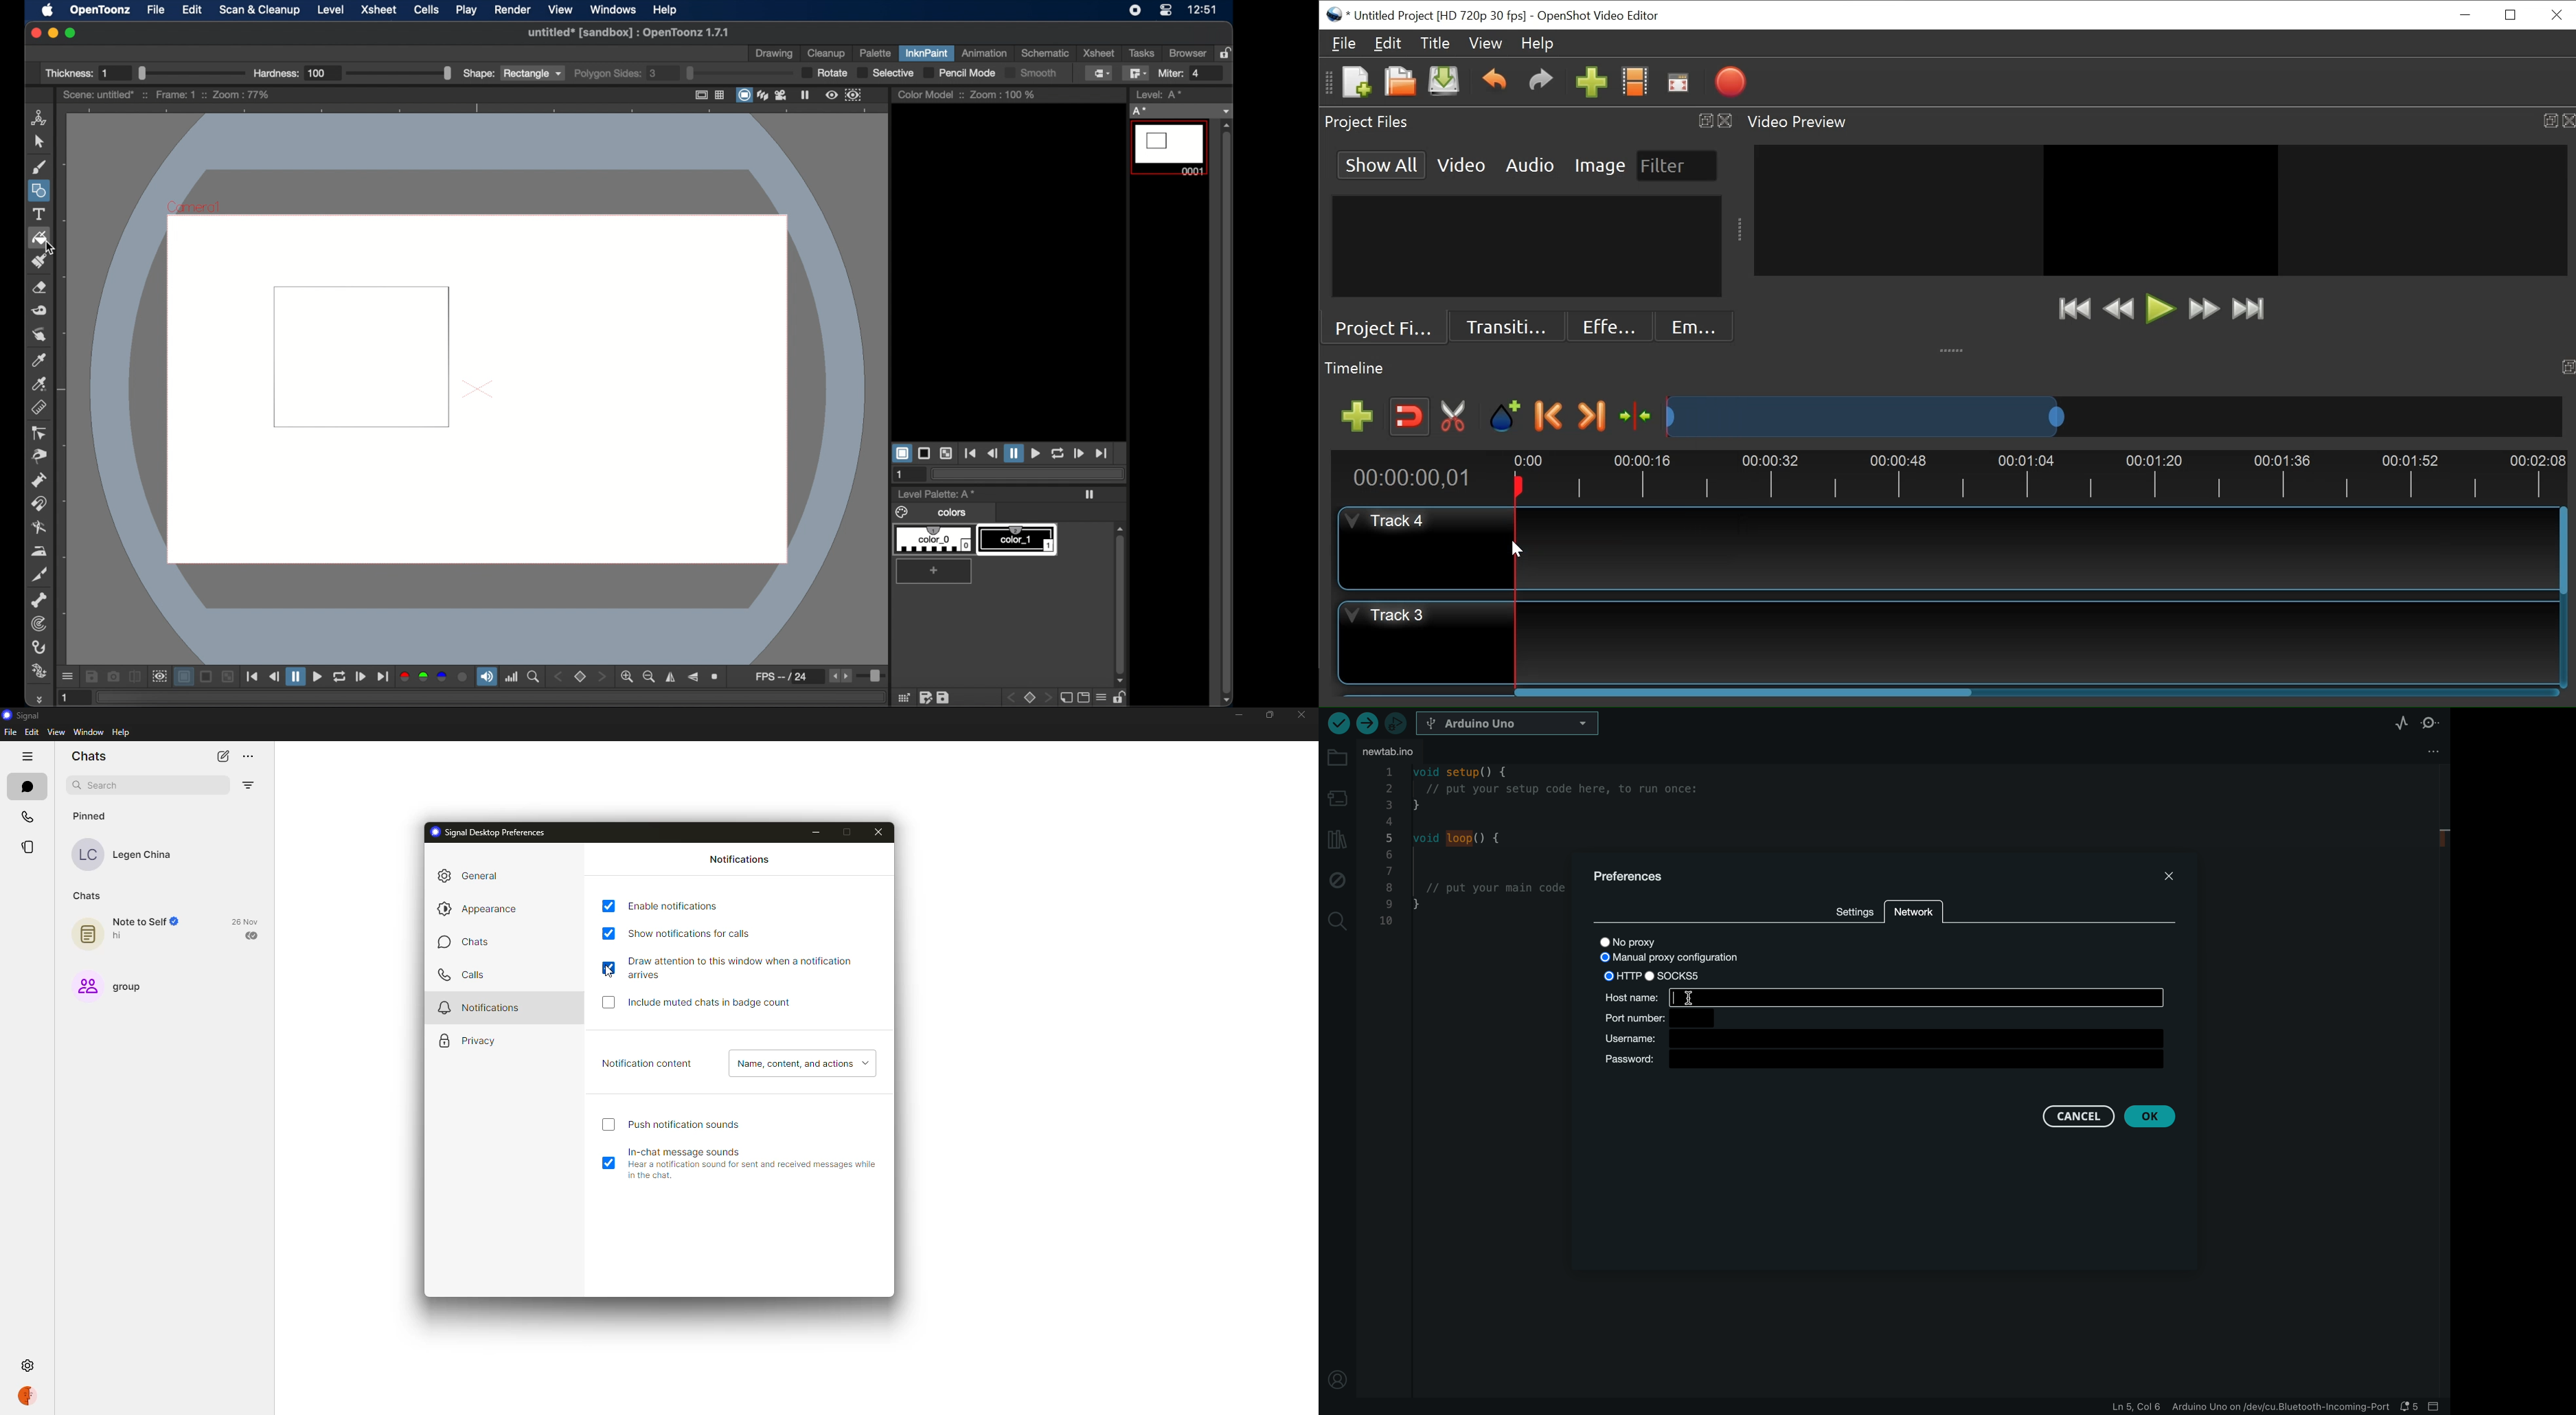  Describe the element at coordinates (483, 909) in the screenshot. I see `appearance` at that location.